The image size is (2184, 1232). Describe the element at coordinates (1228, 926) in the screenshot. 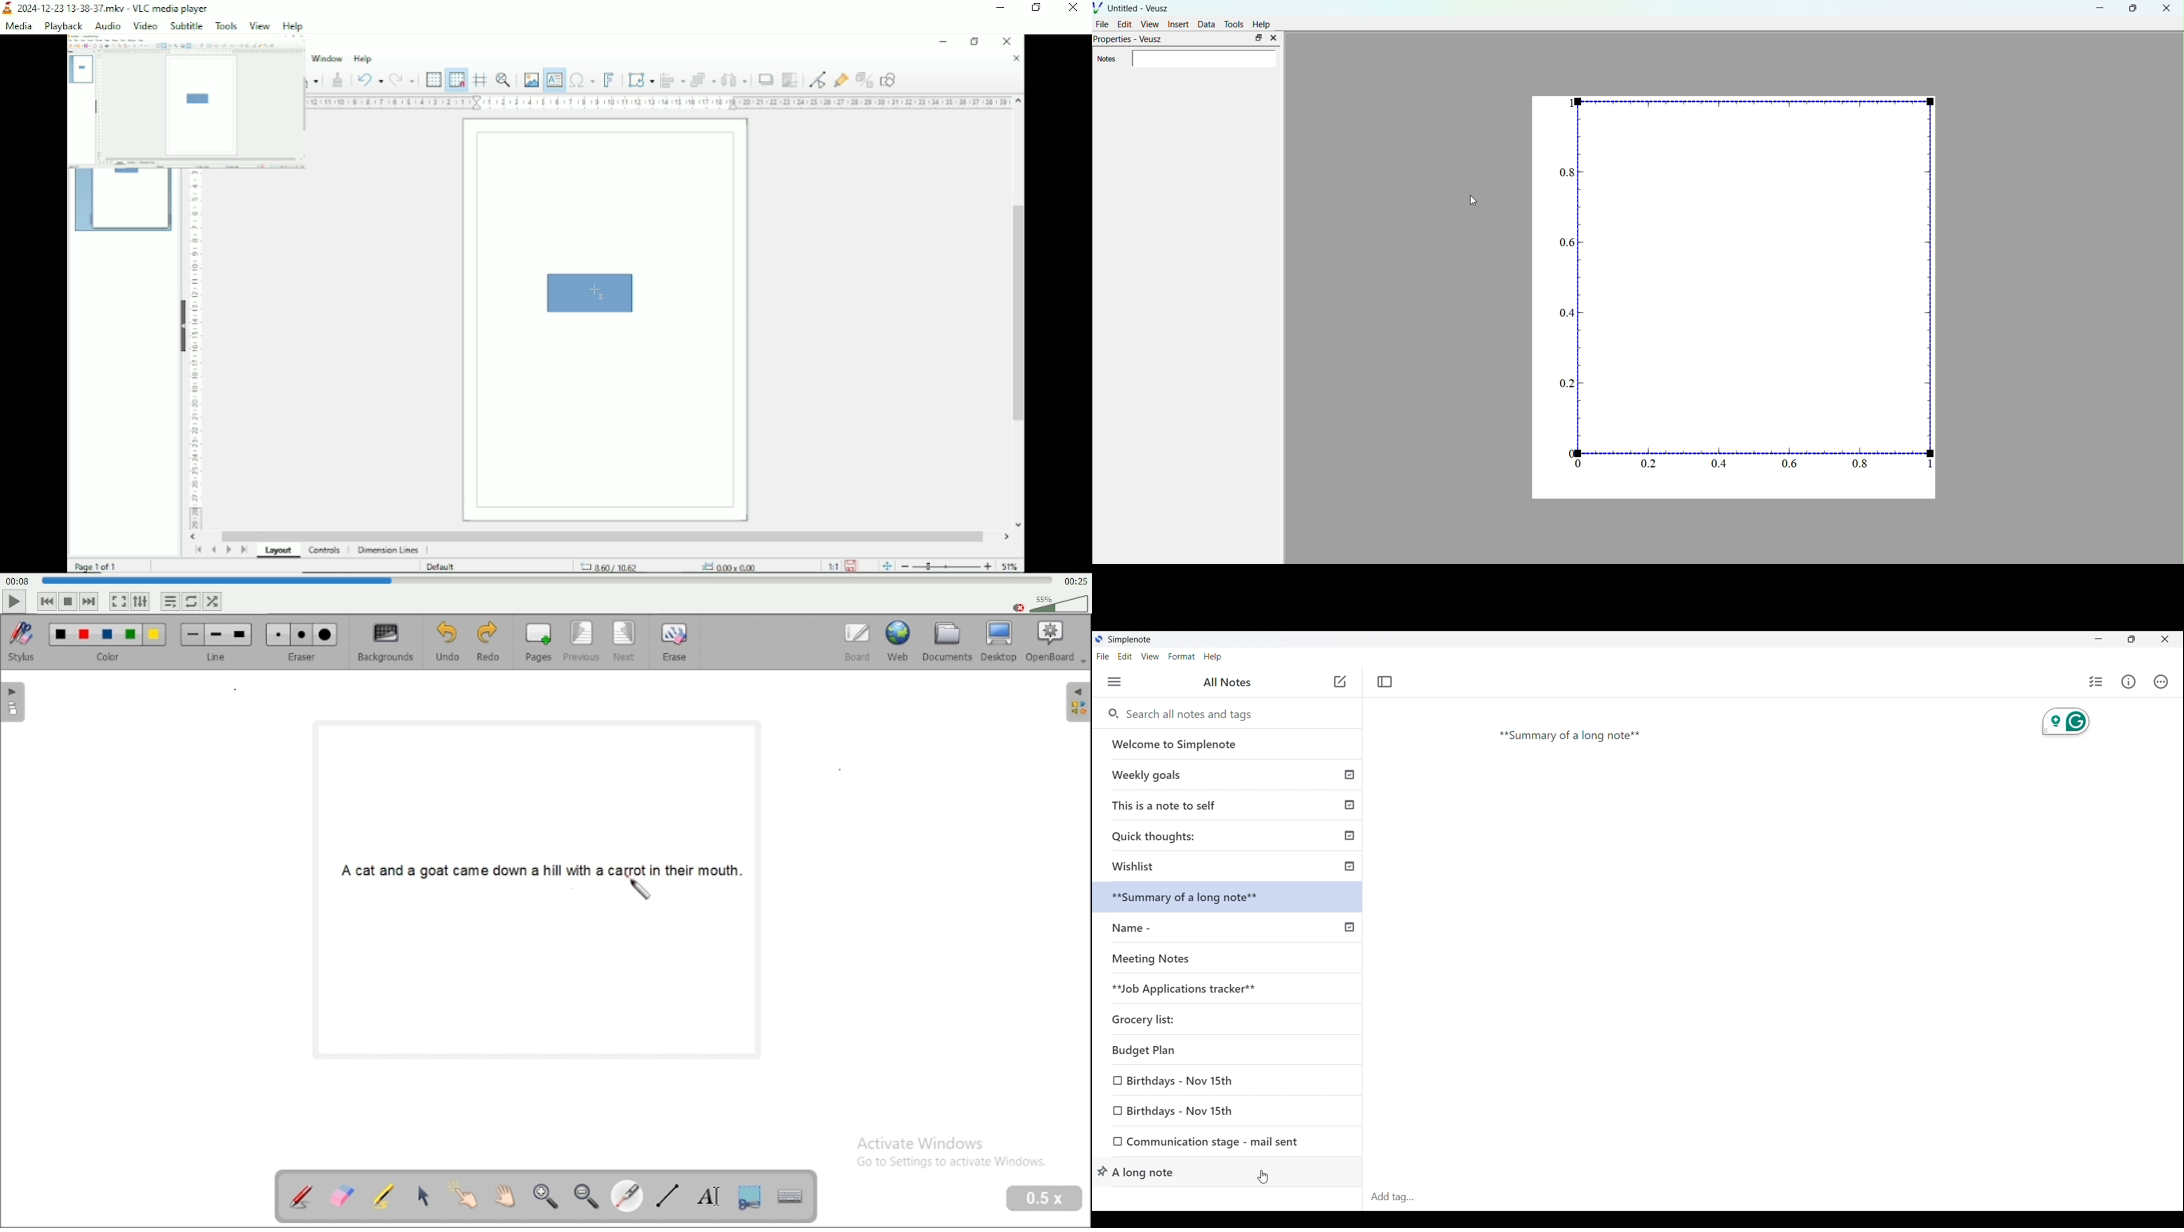

I see `Name` at that location.